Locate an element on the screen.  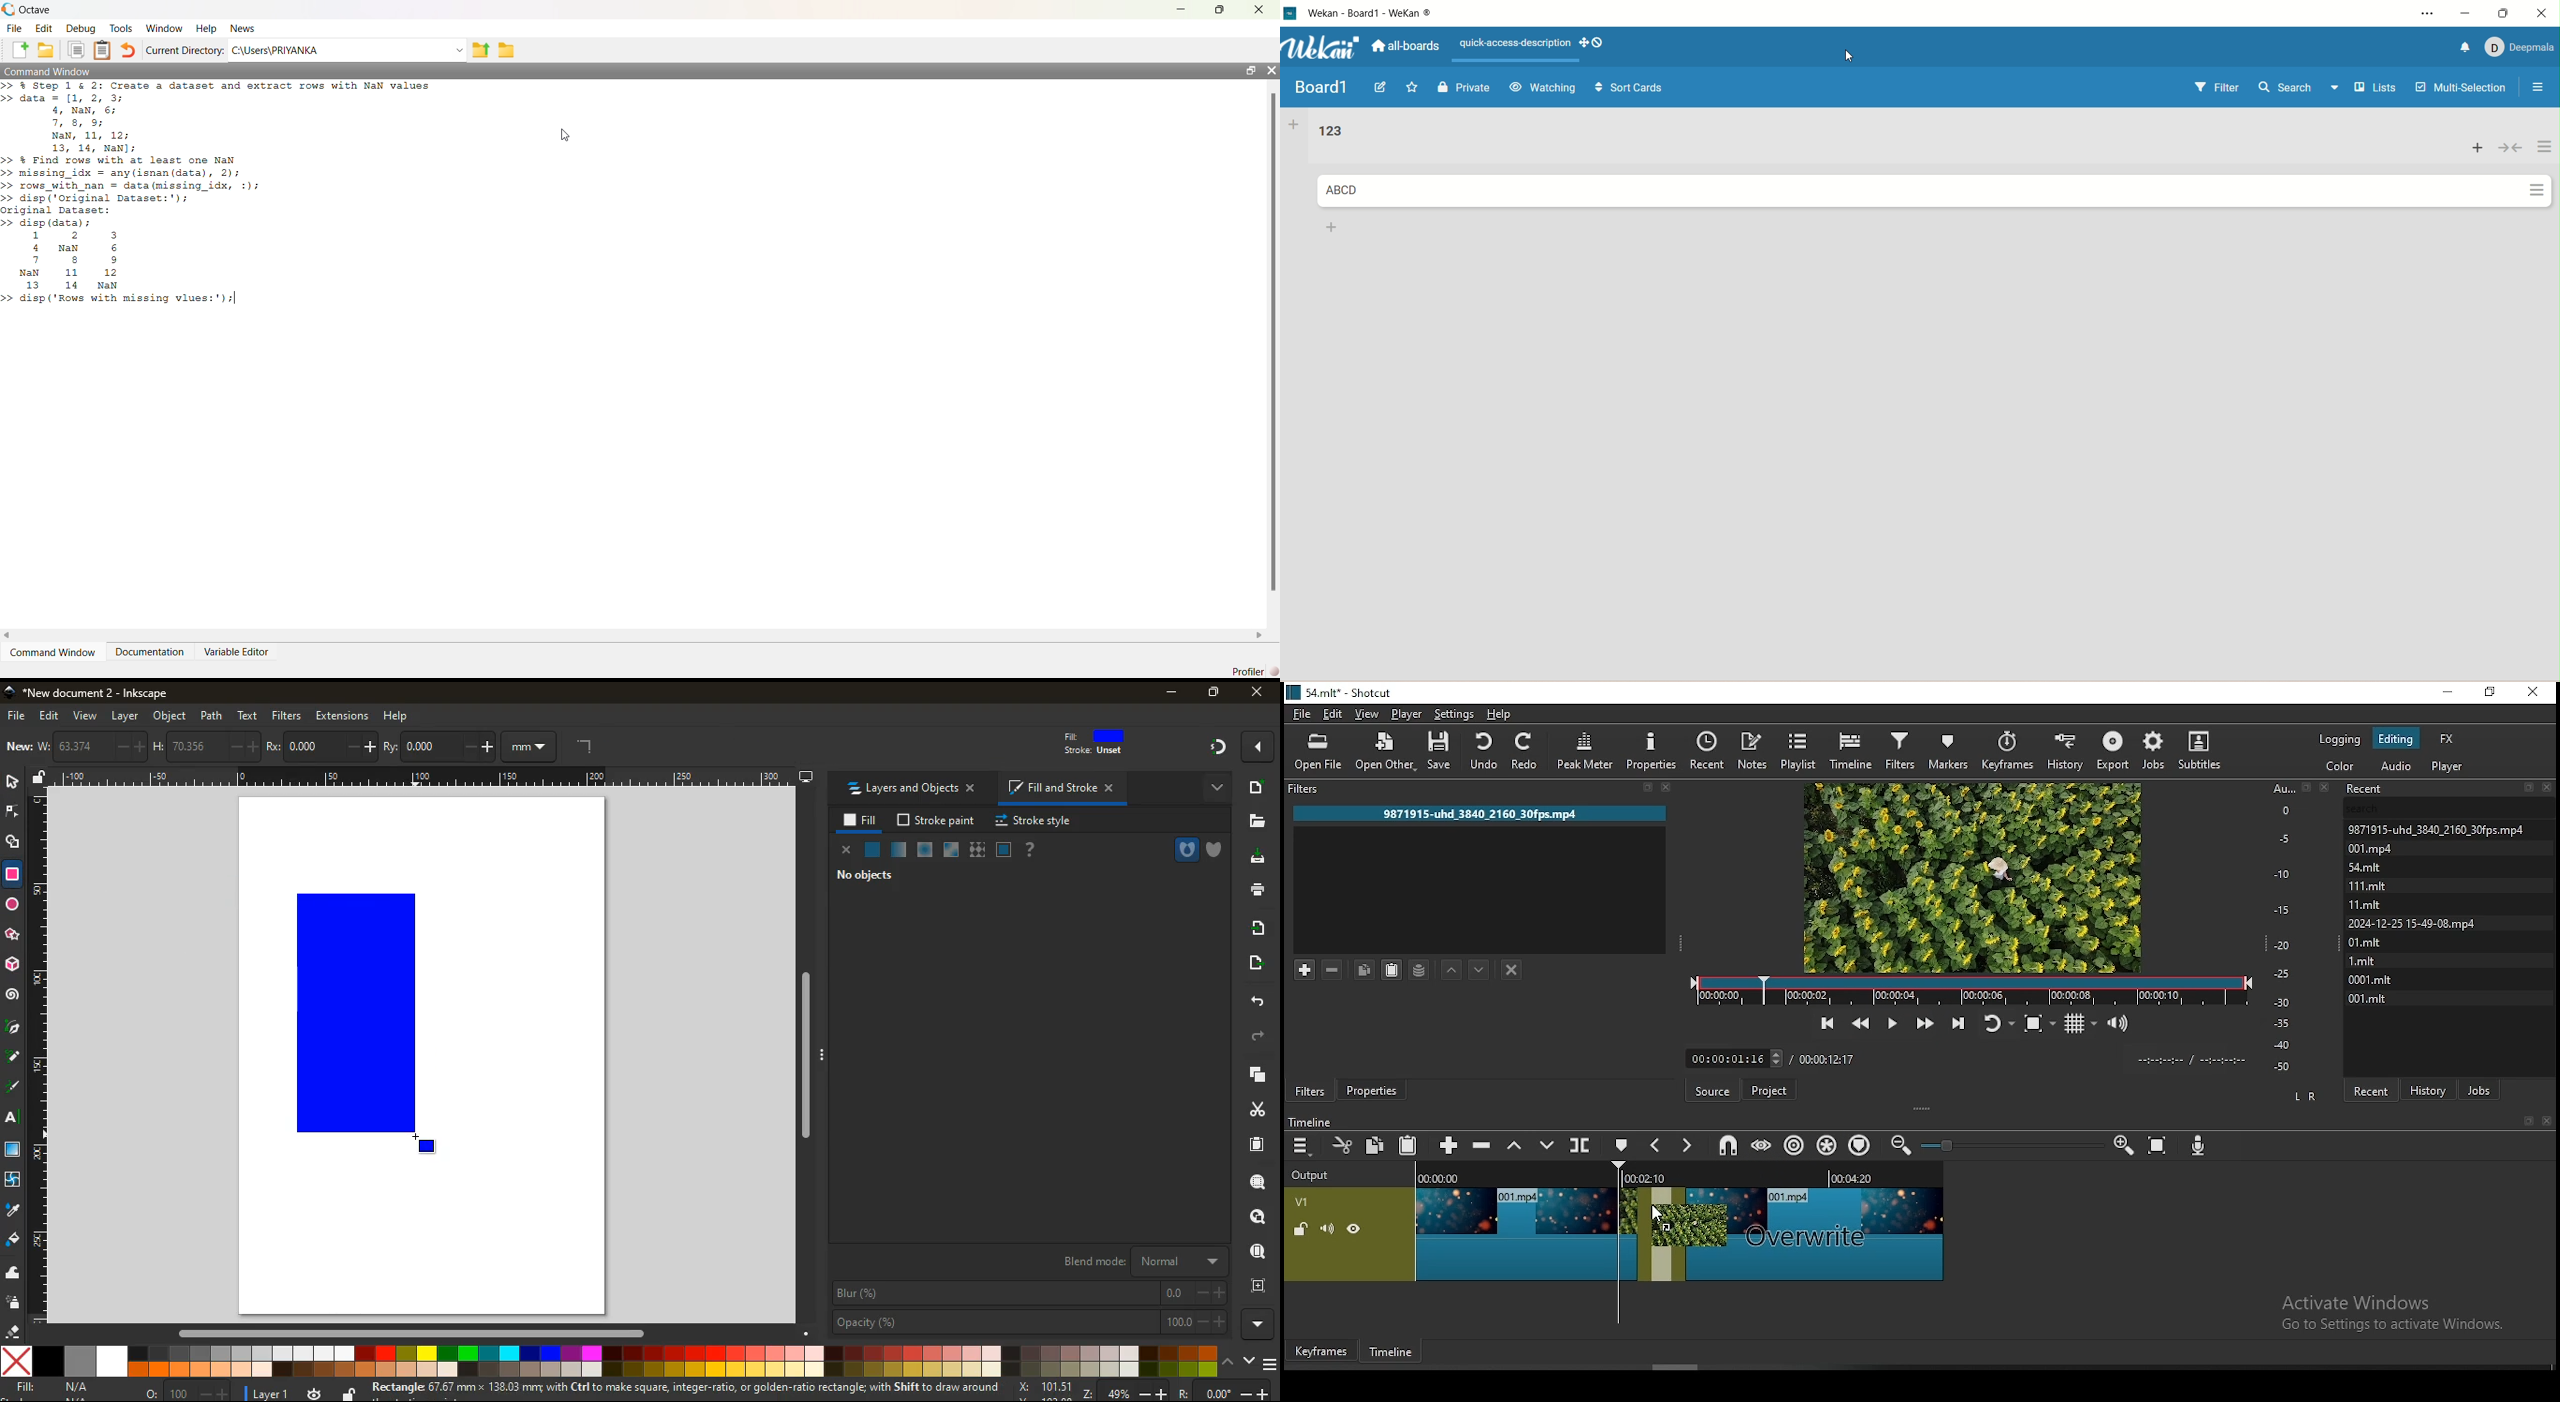
select is located at coordinates (9, 783).